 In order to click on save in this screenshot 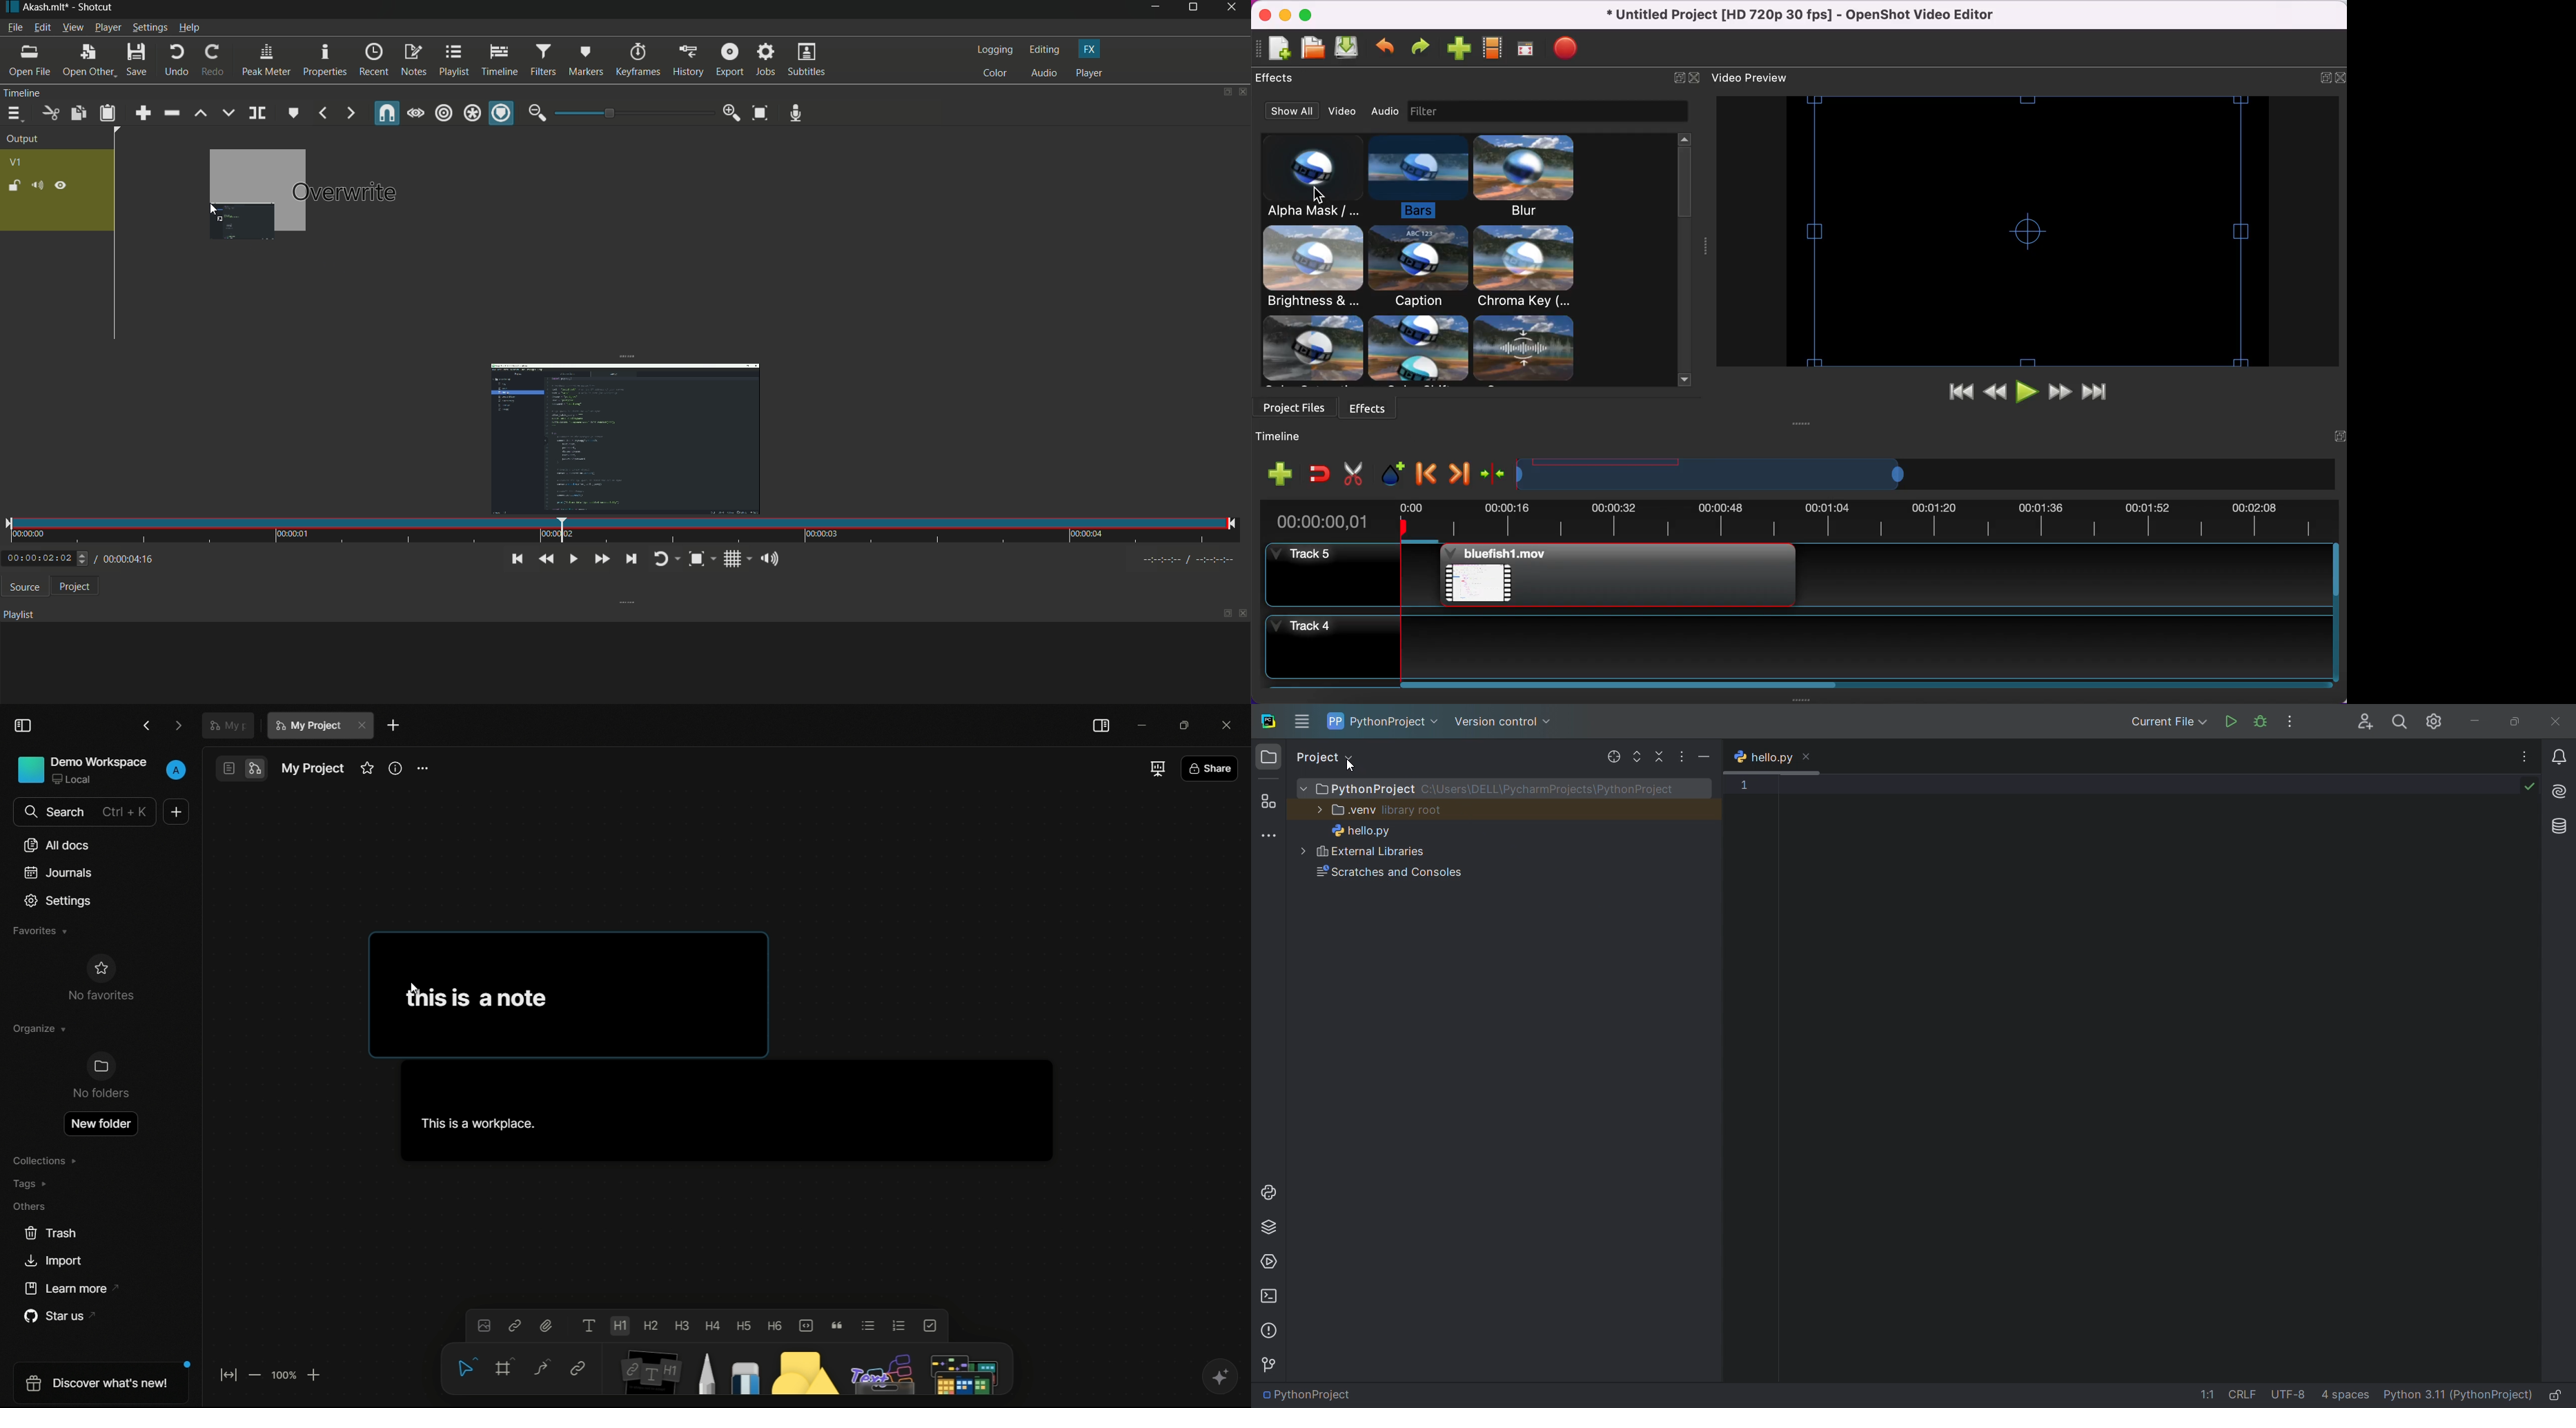, I will do `click(136, 60)`.